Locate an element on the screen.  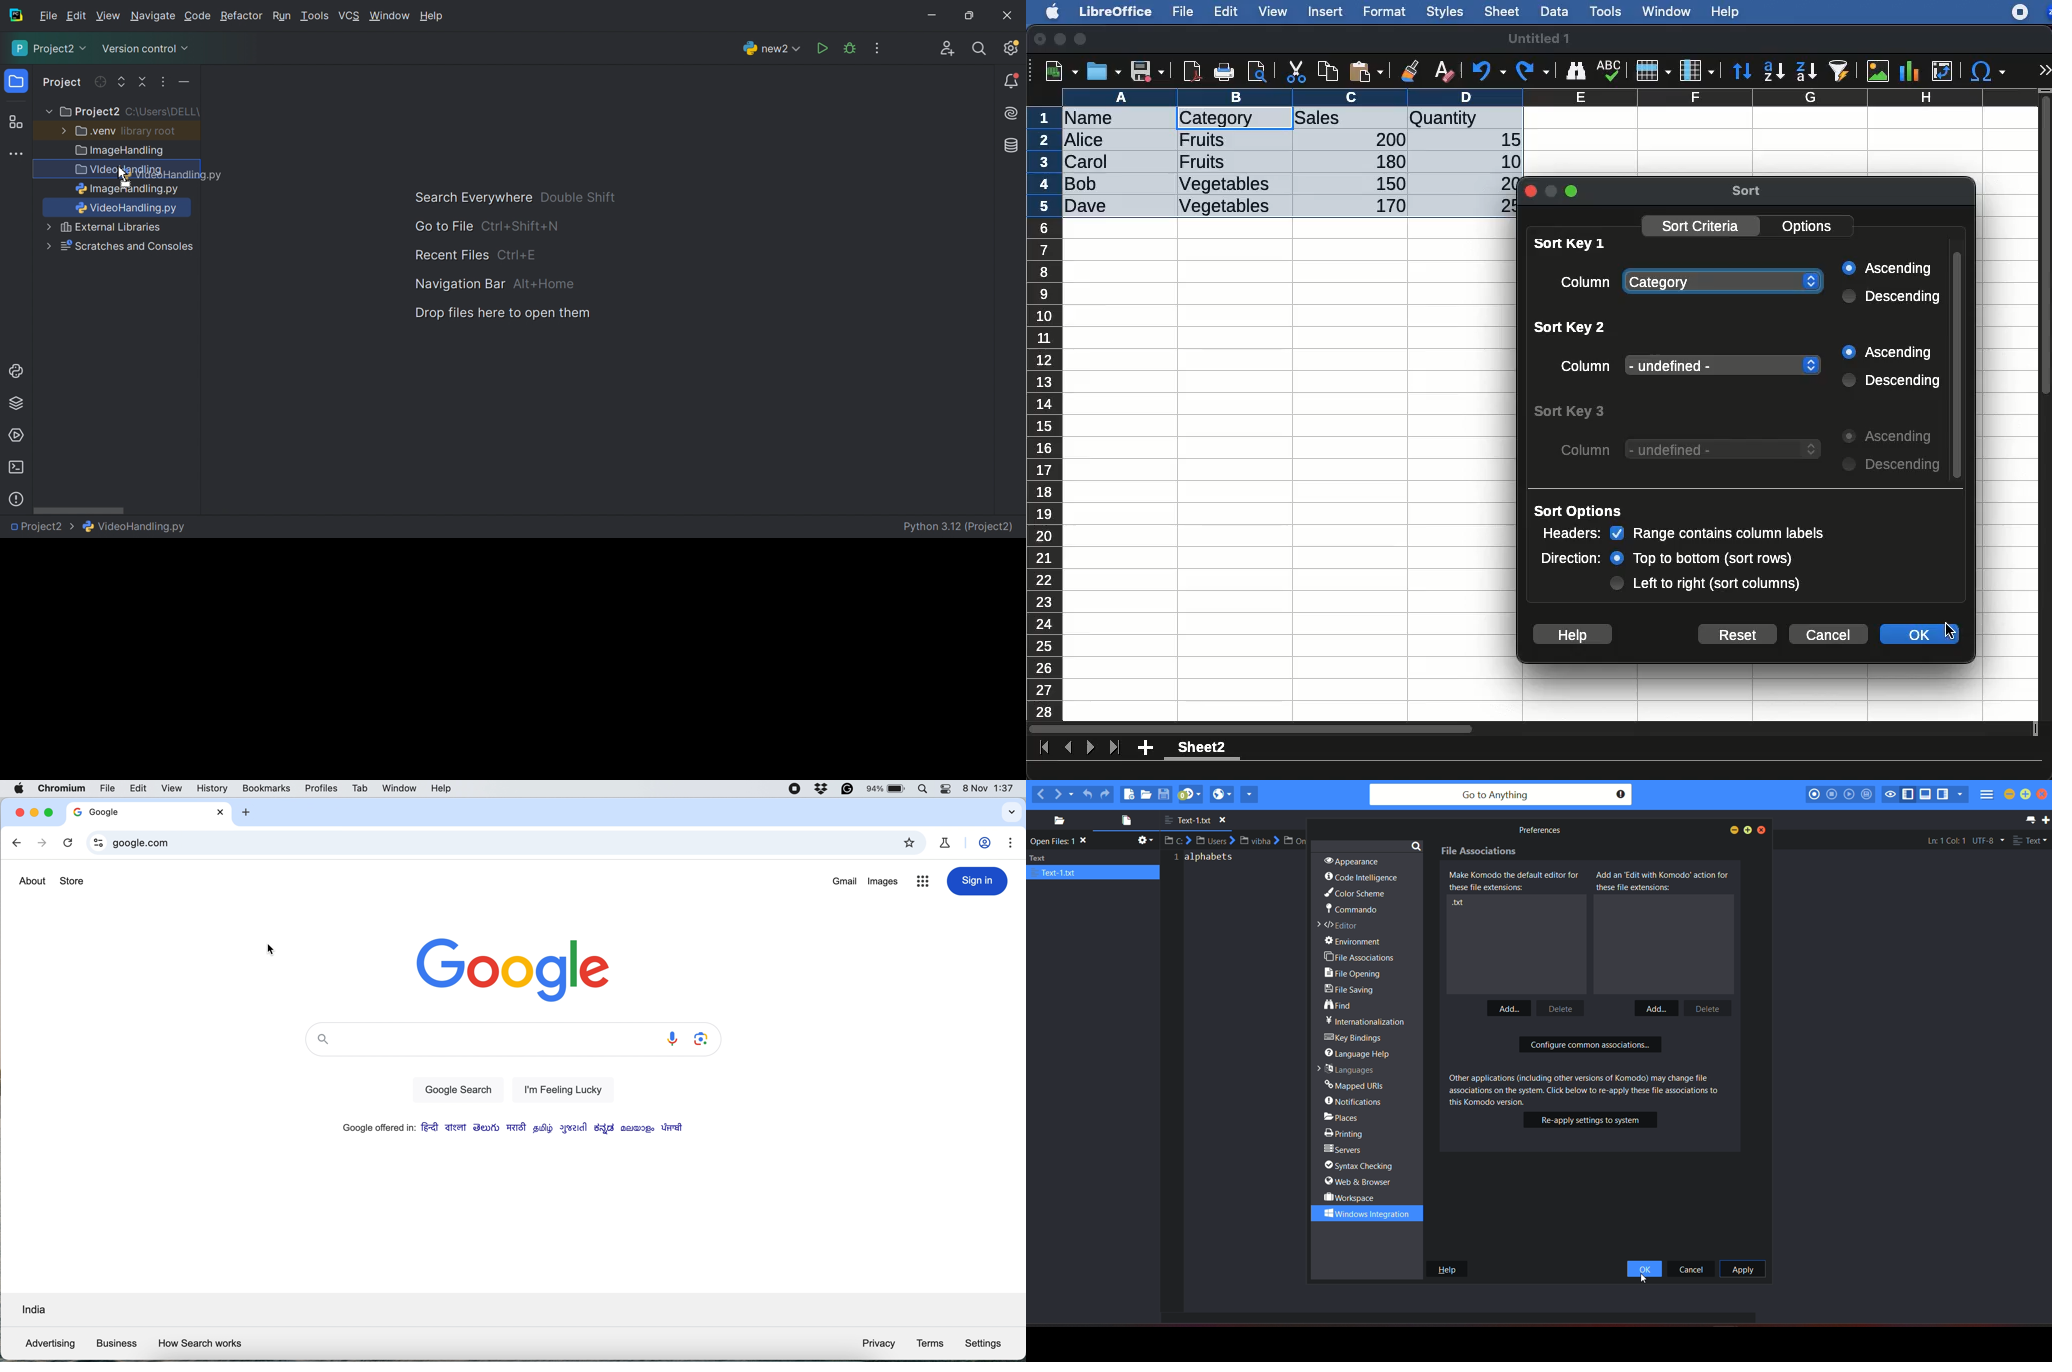
More tool windows is located at coordinates (18, 154).